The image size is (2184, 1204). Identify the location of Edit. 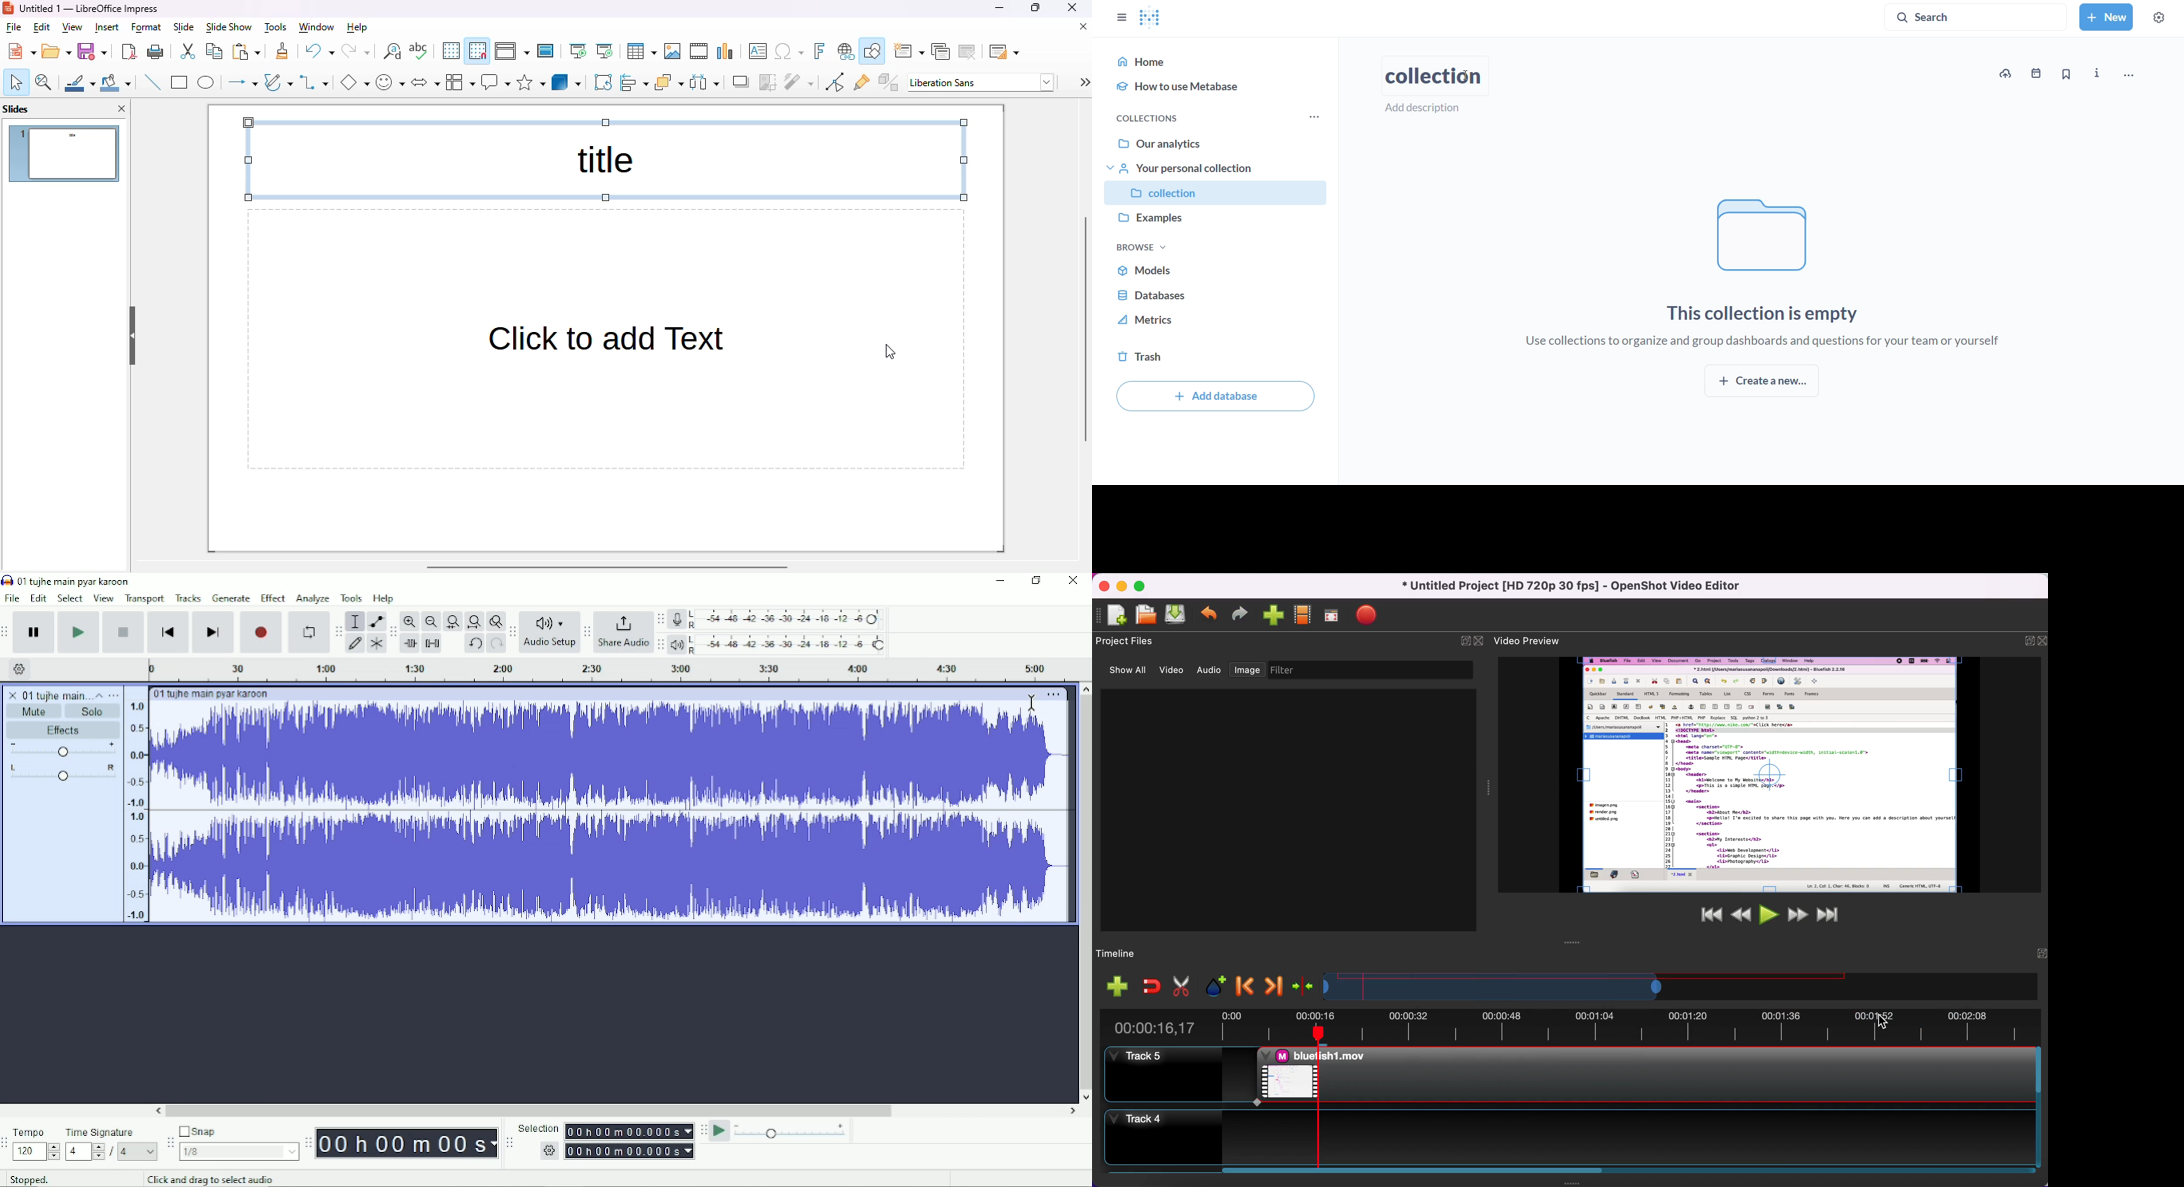
(39, 599).